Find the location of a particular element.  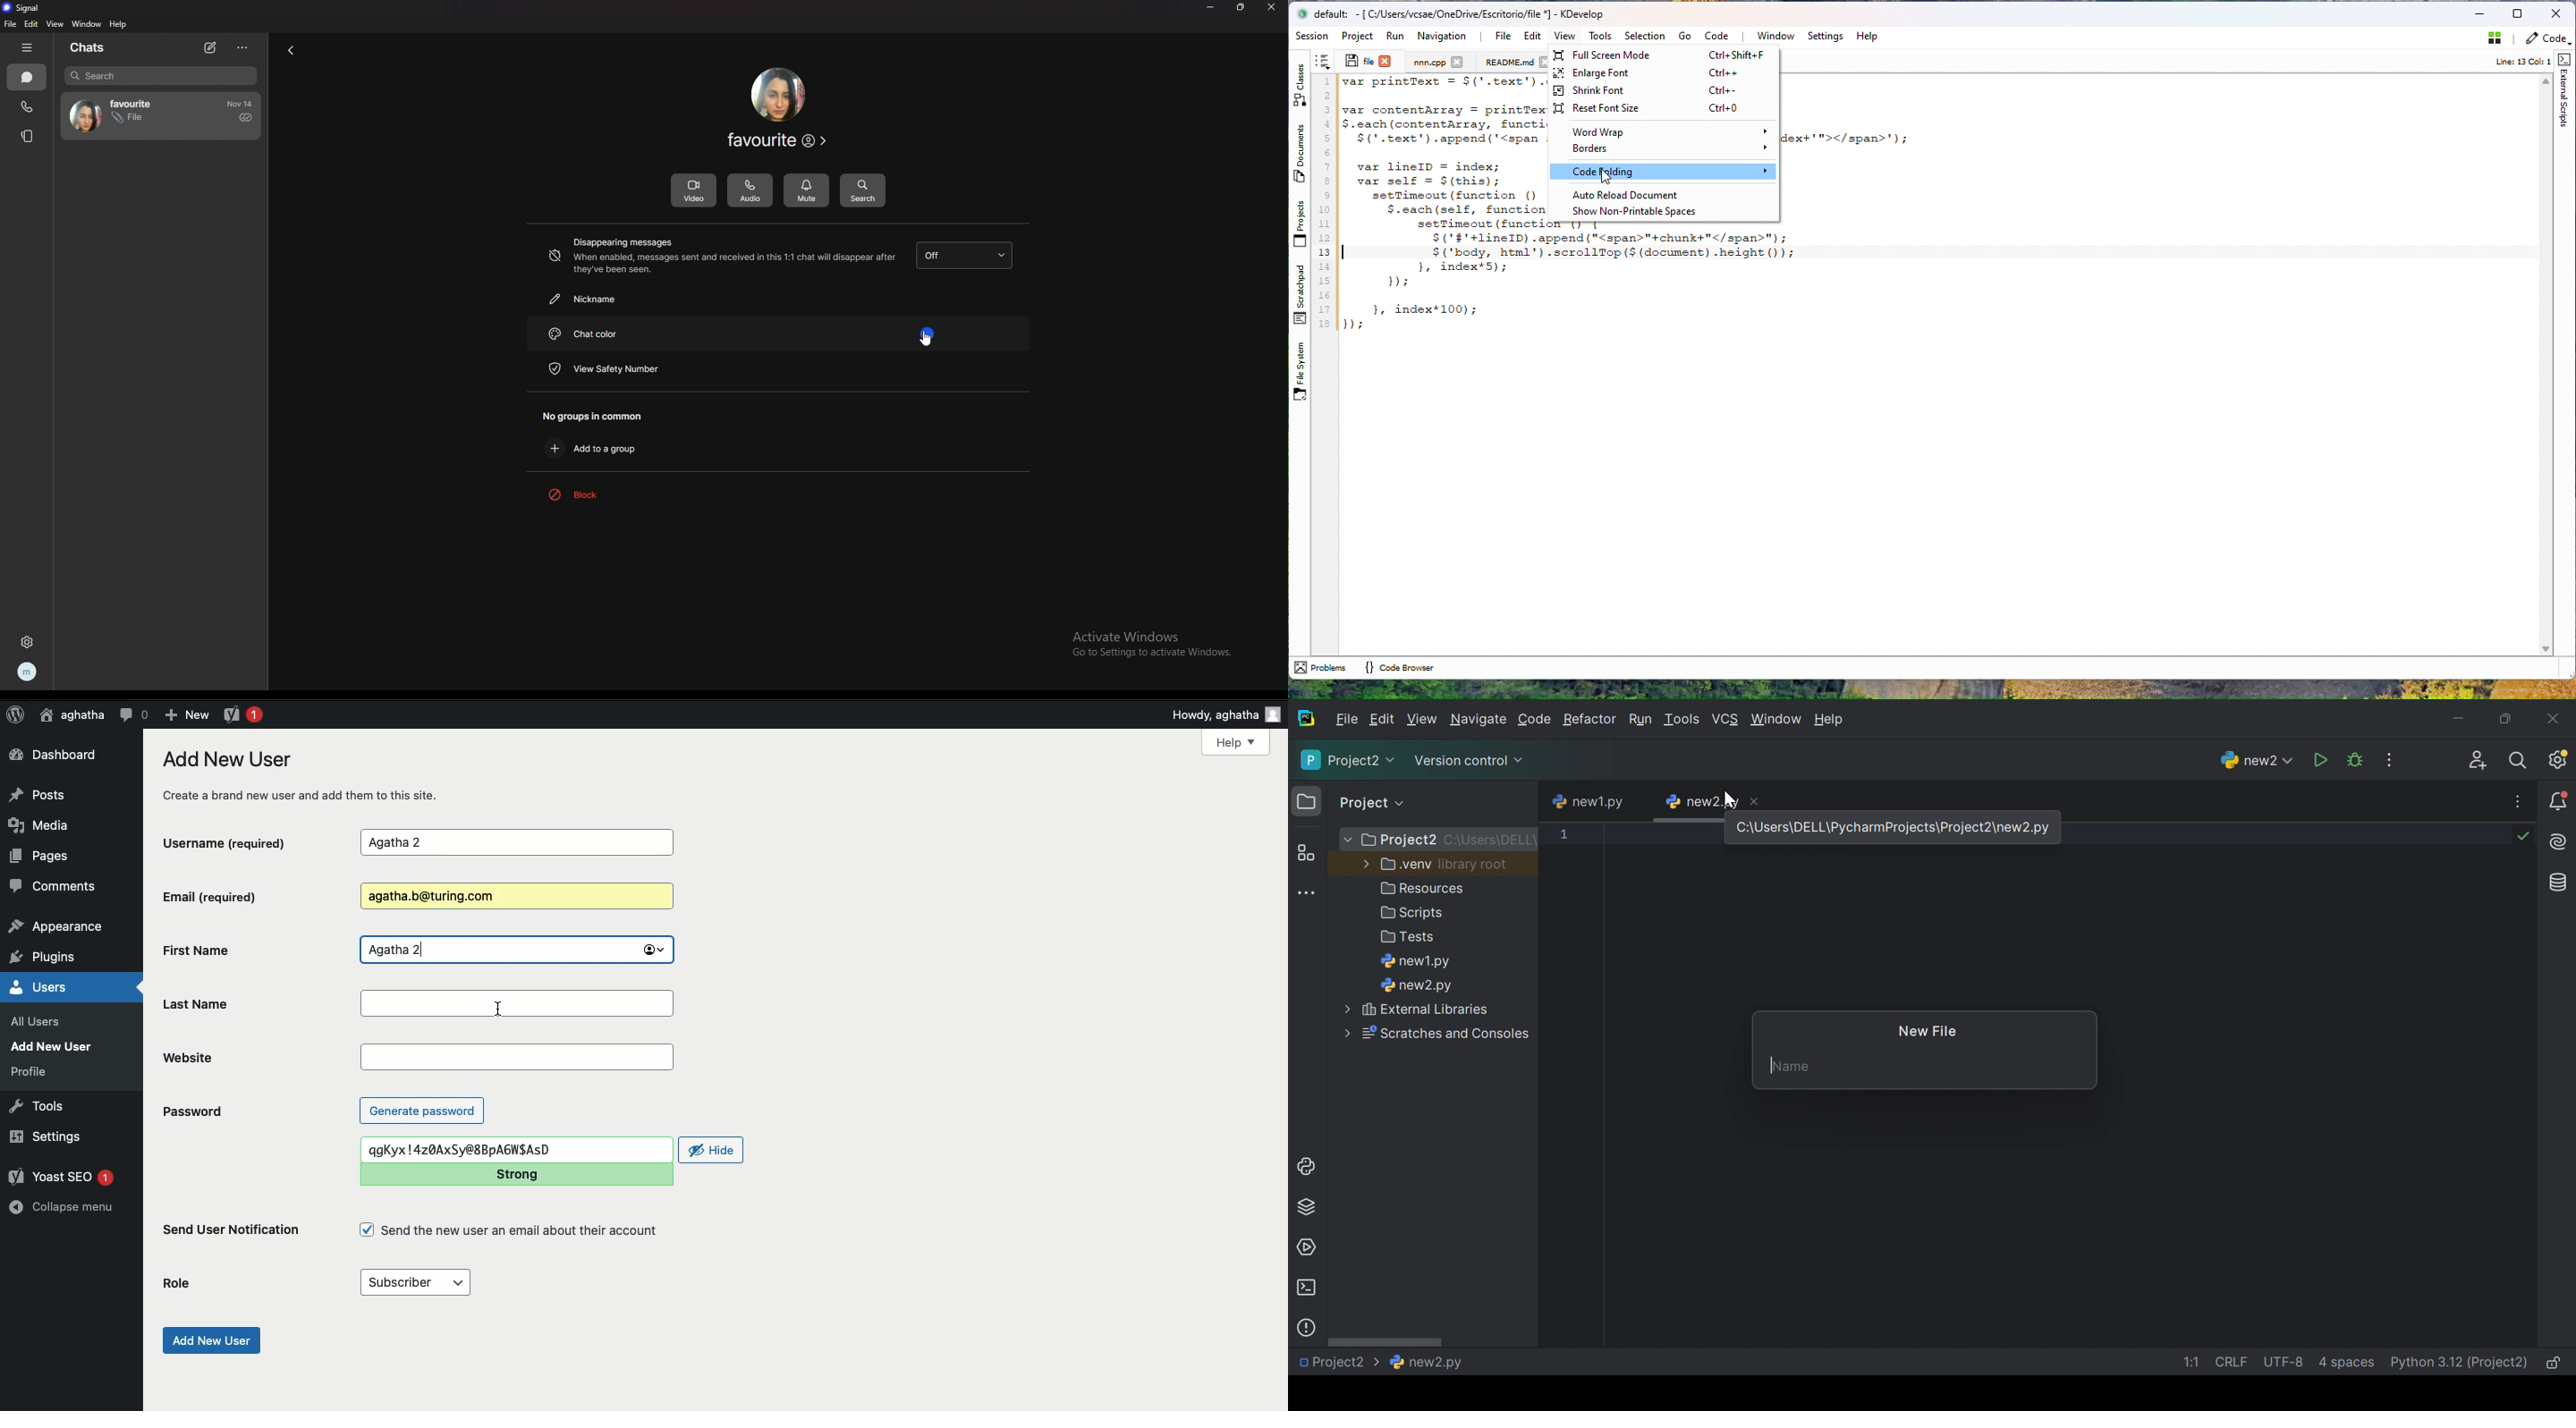

profile is located at coordinates (28, 671).